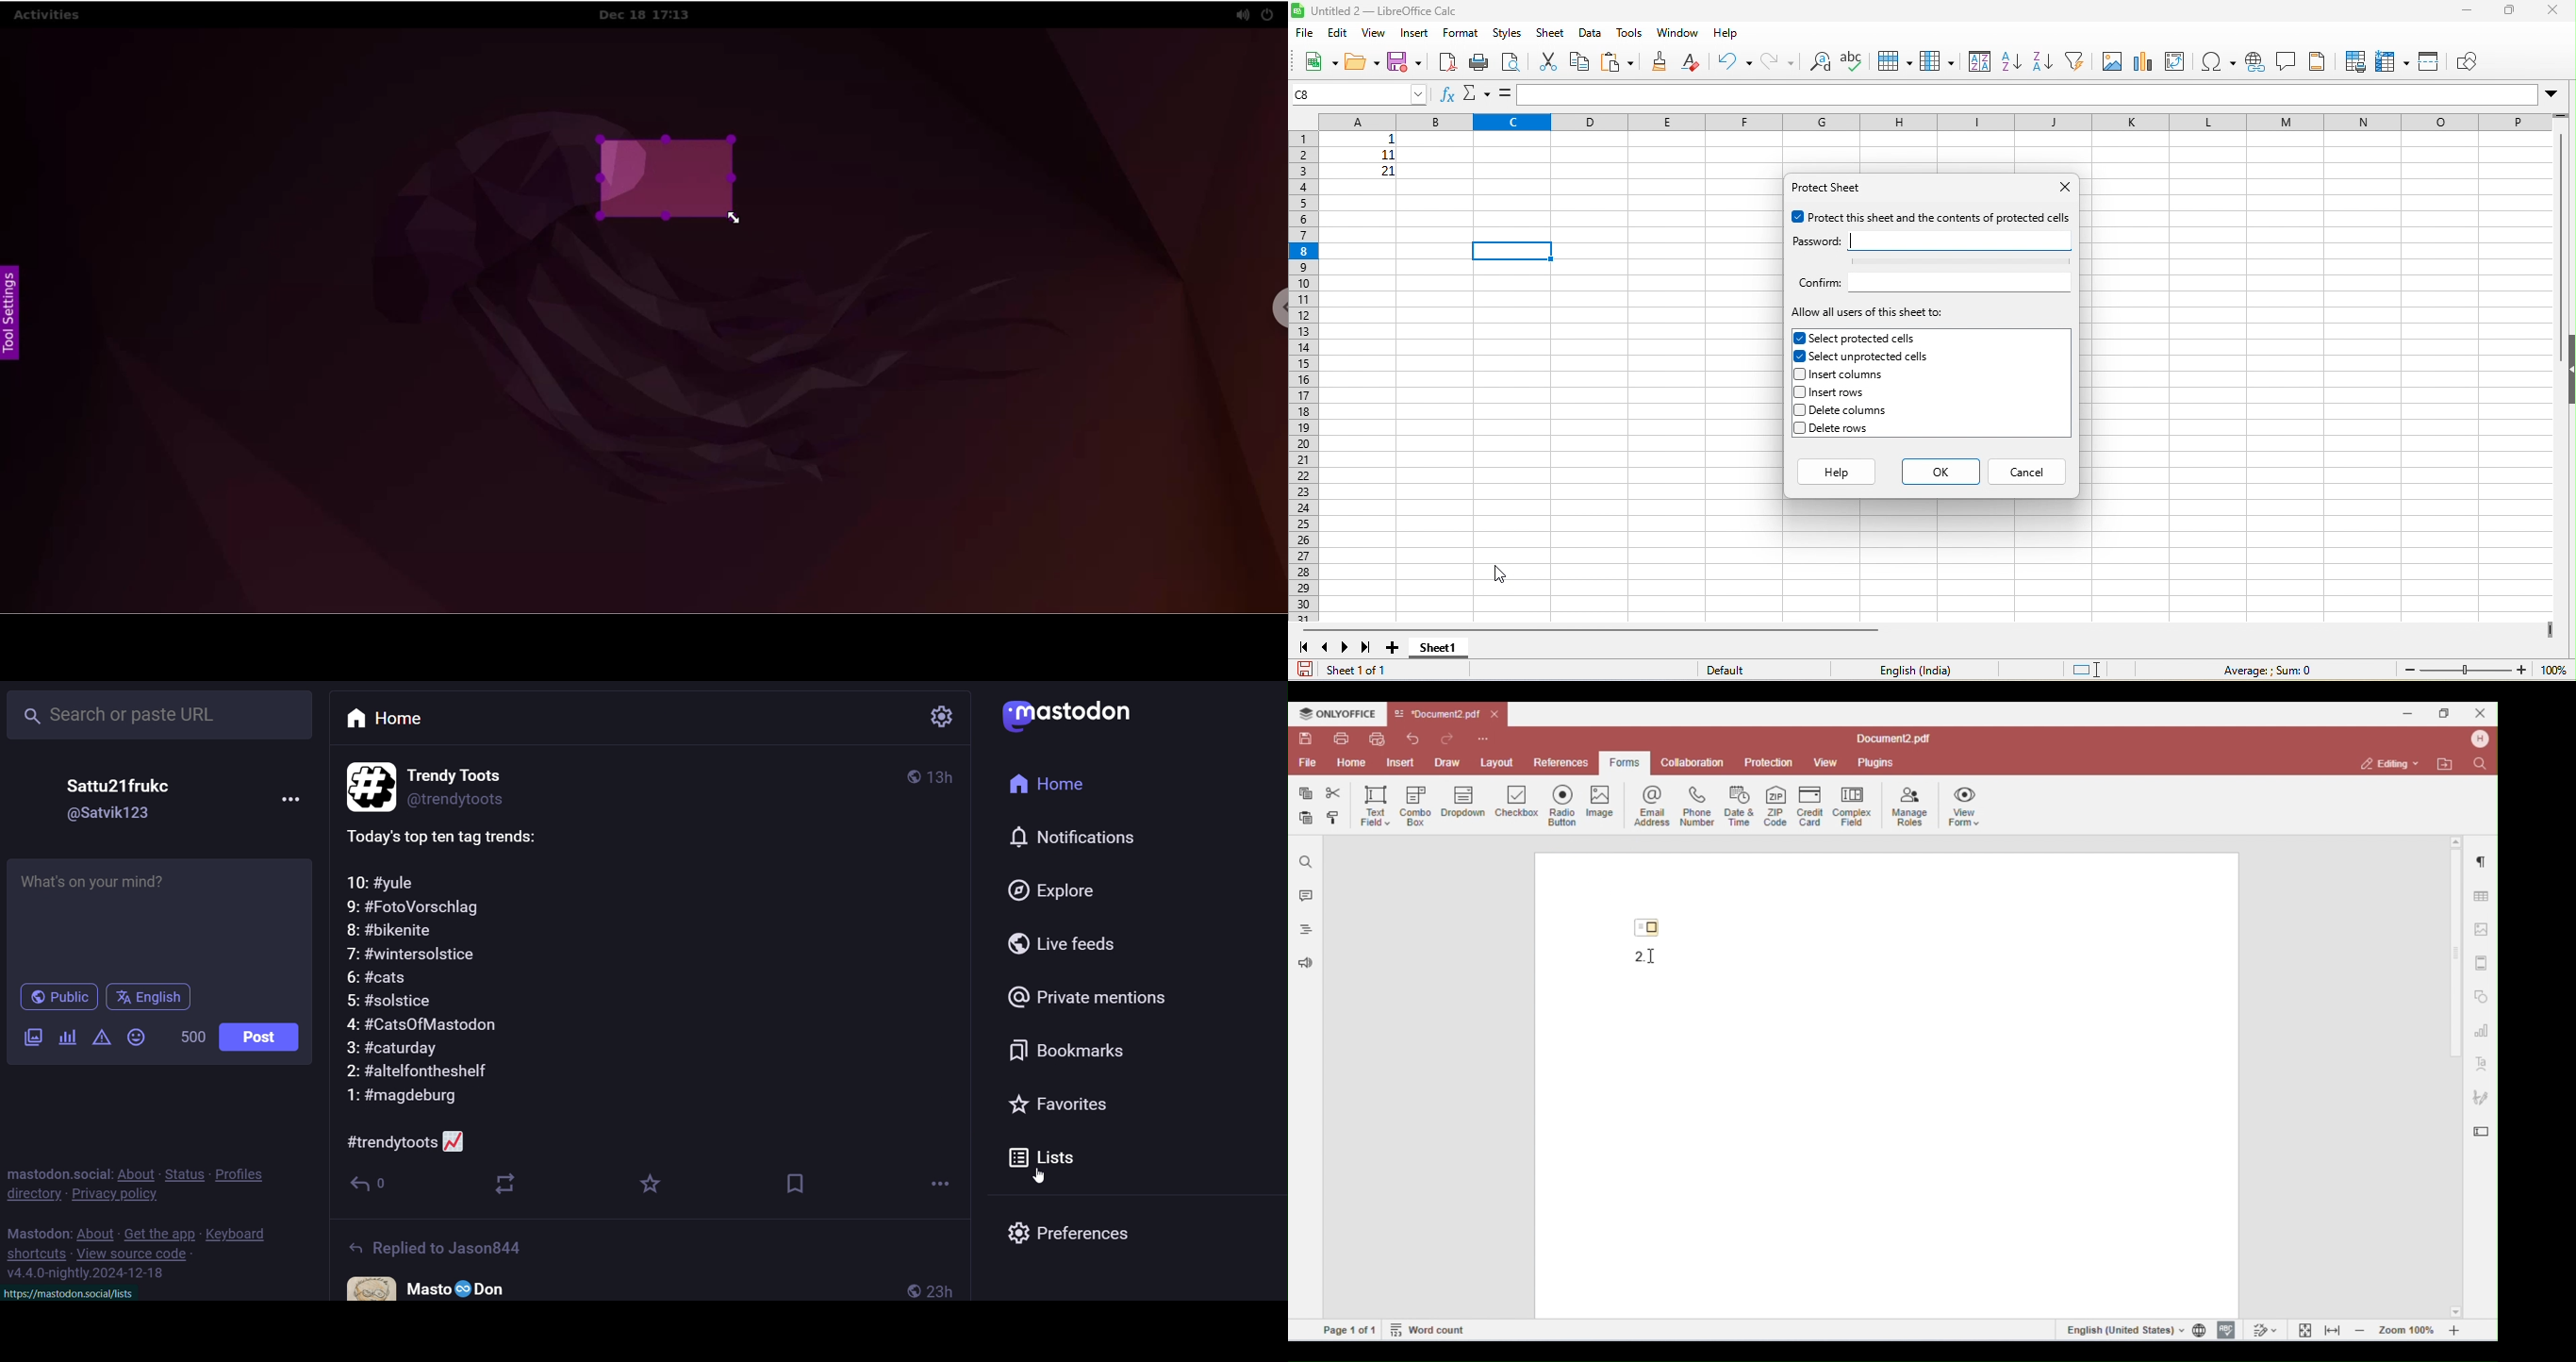 The image size is (2576, 1372). I want to click on home, so click(378, 719).